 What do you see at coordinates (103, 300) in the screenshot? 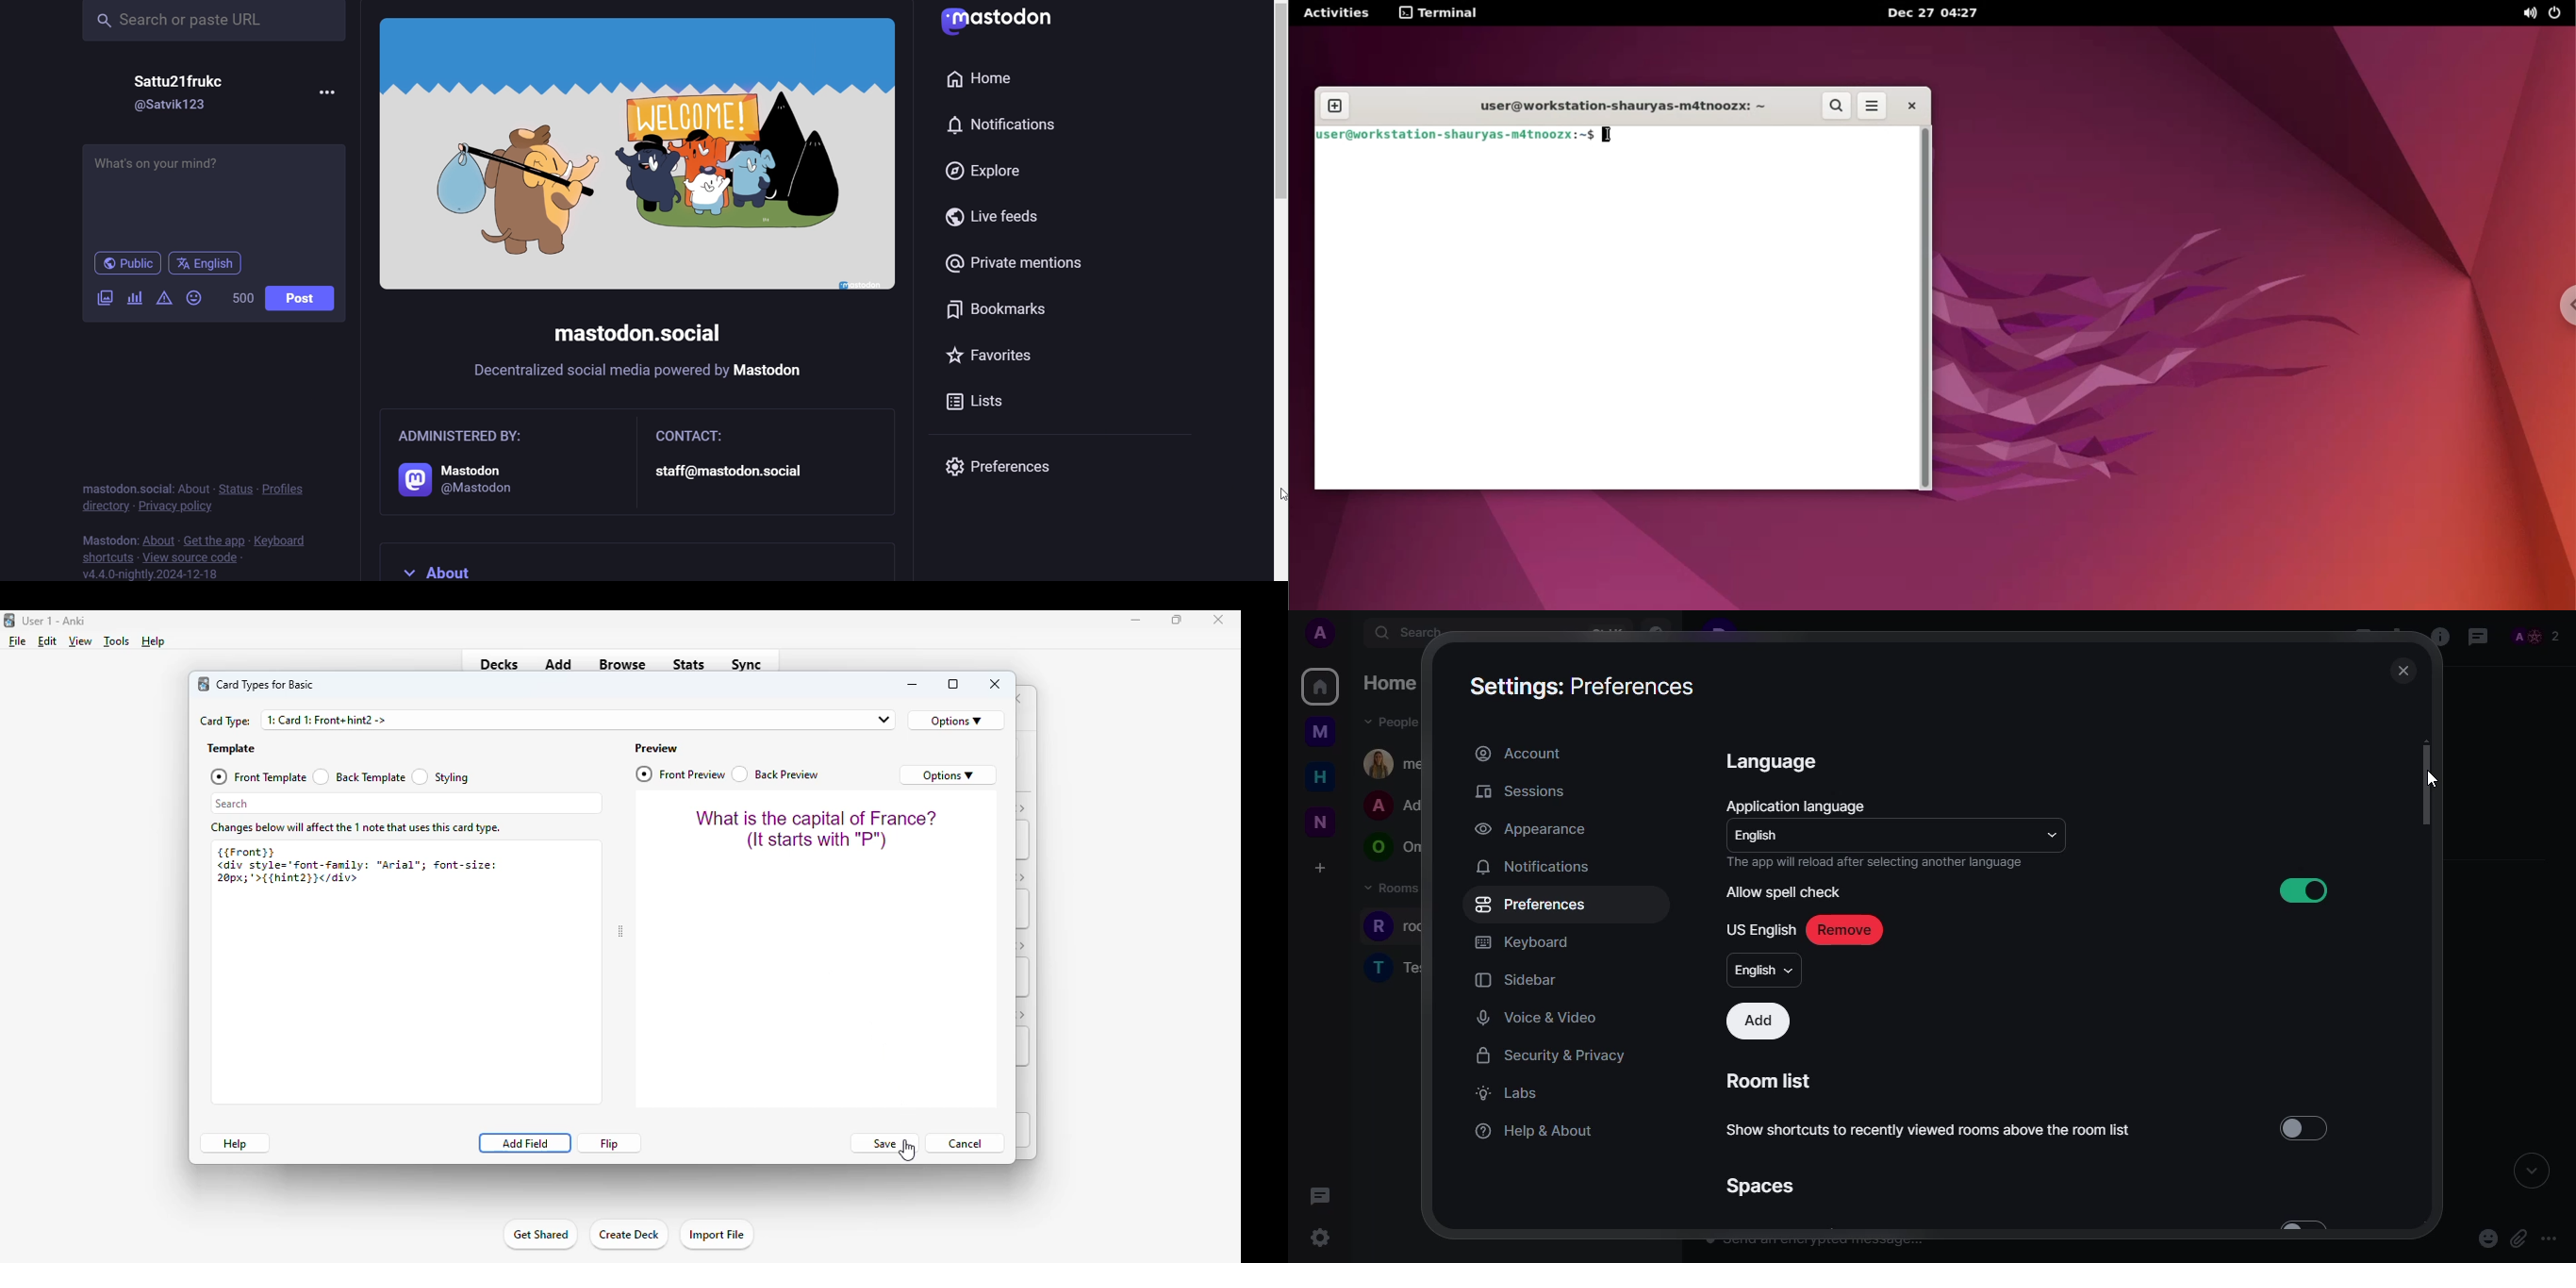
I see `image/video` at bounding box center [103, 300].